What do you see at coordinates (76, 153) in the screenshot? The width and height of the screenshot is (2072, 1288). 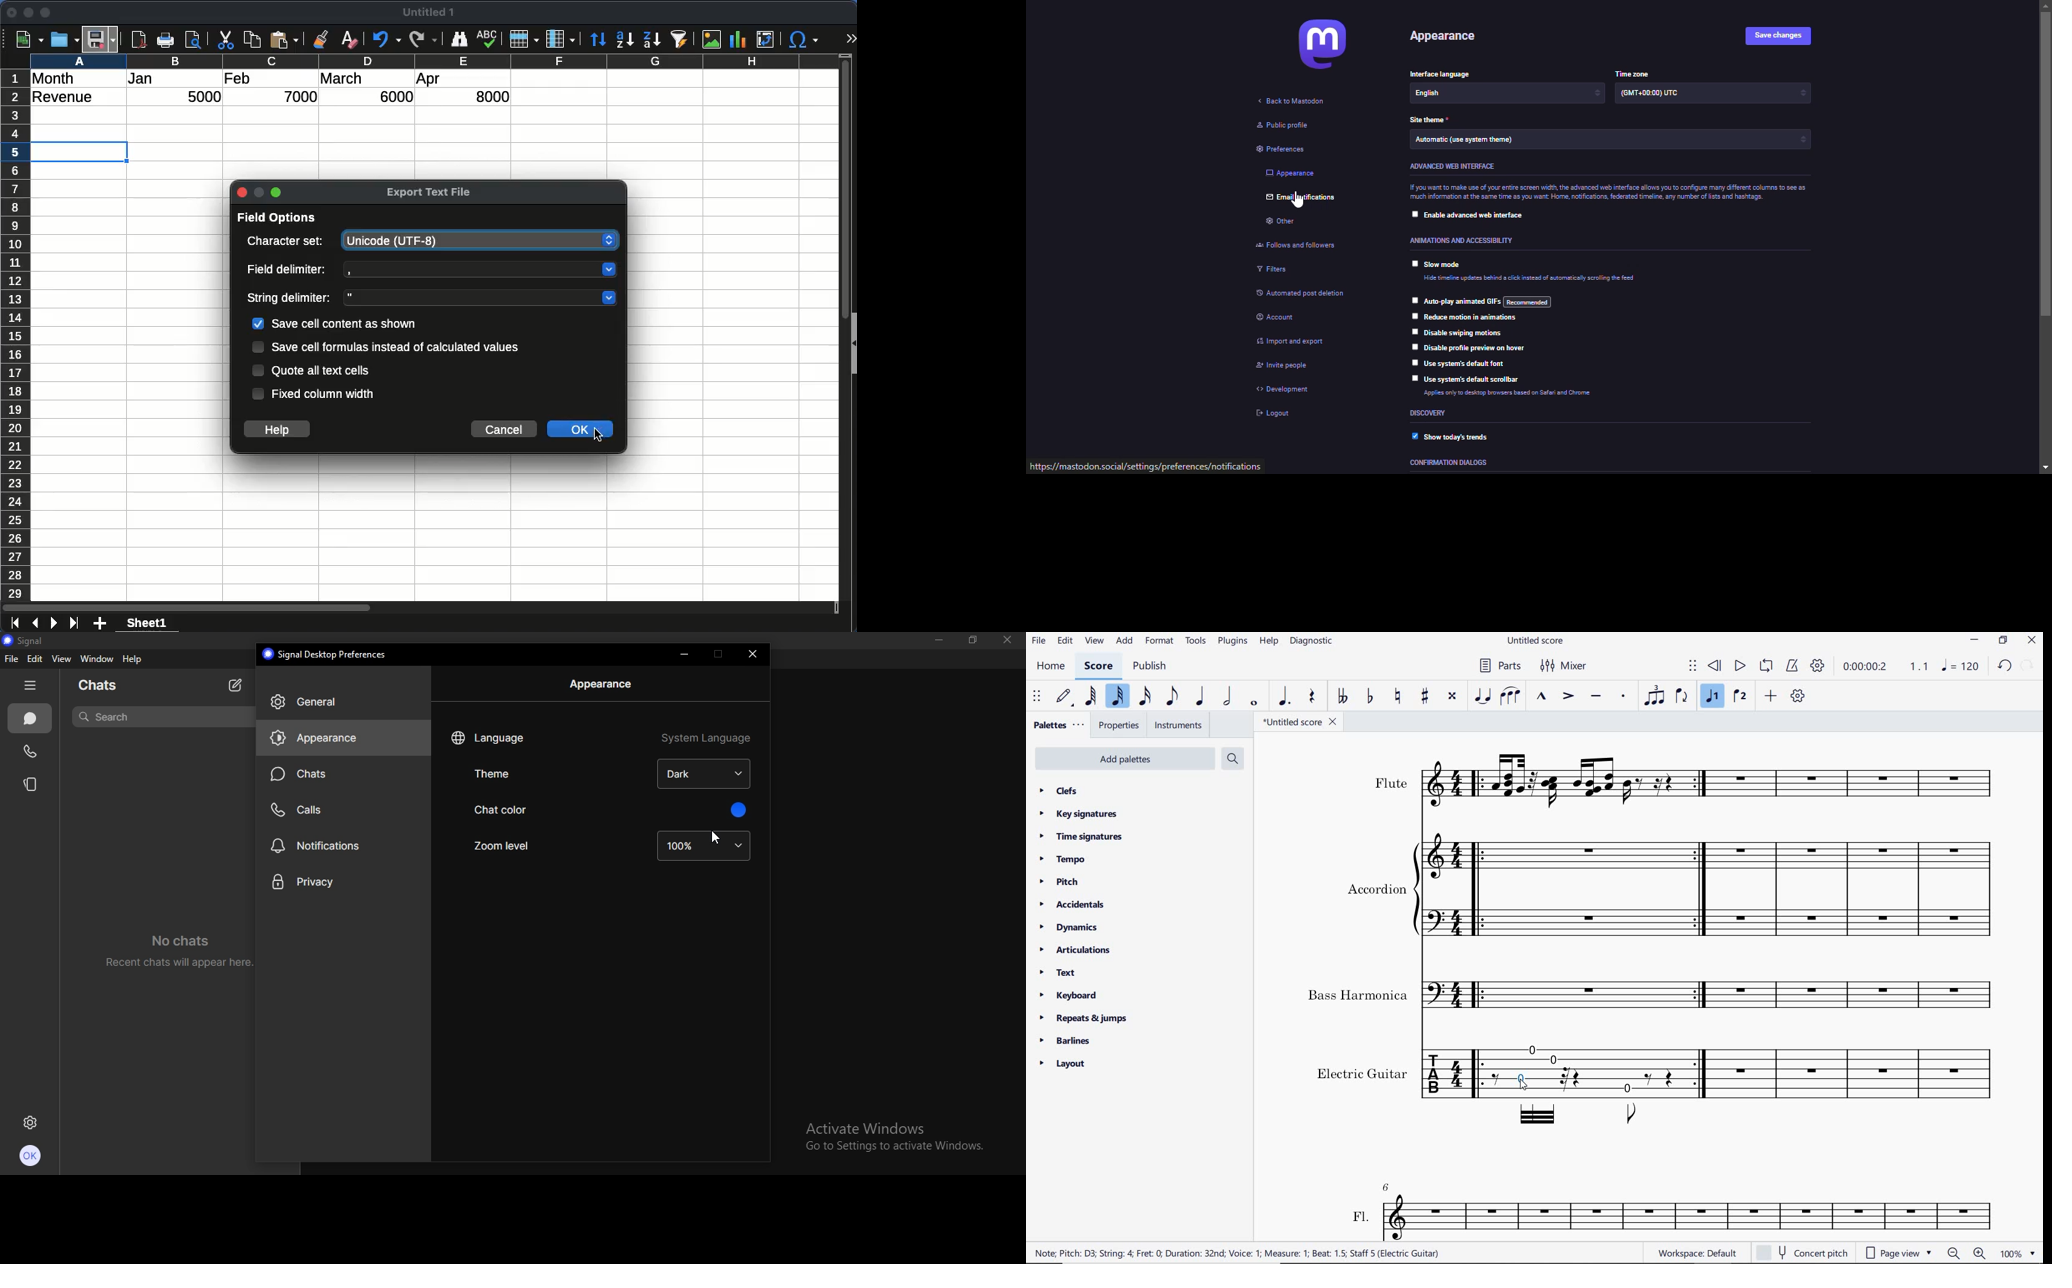 I see `Selection` at bounding box center [76, 153].